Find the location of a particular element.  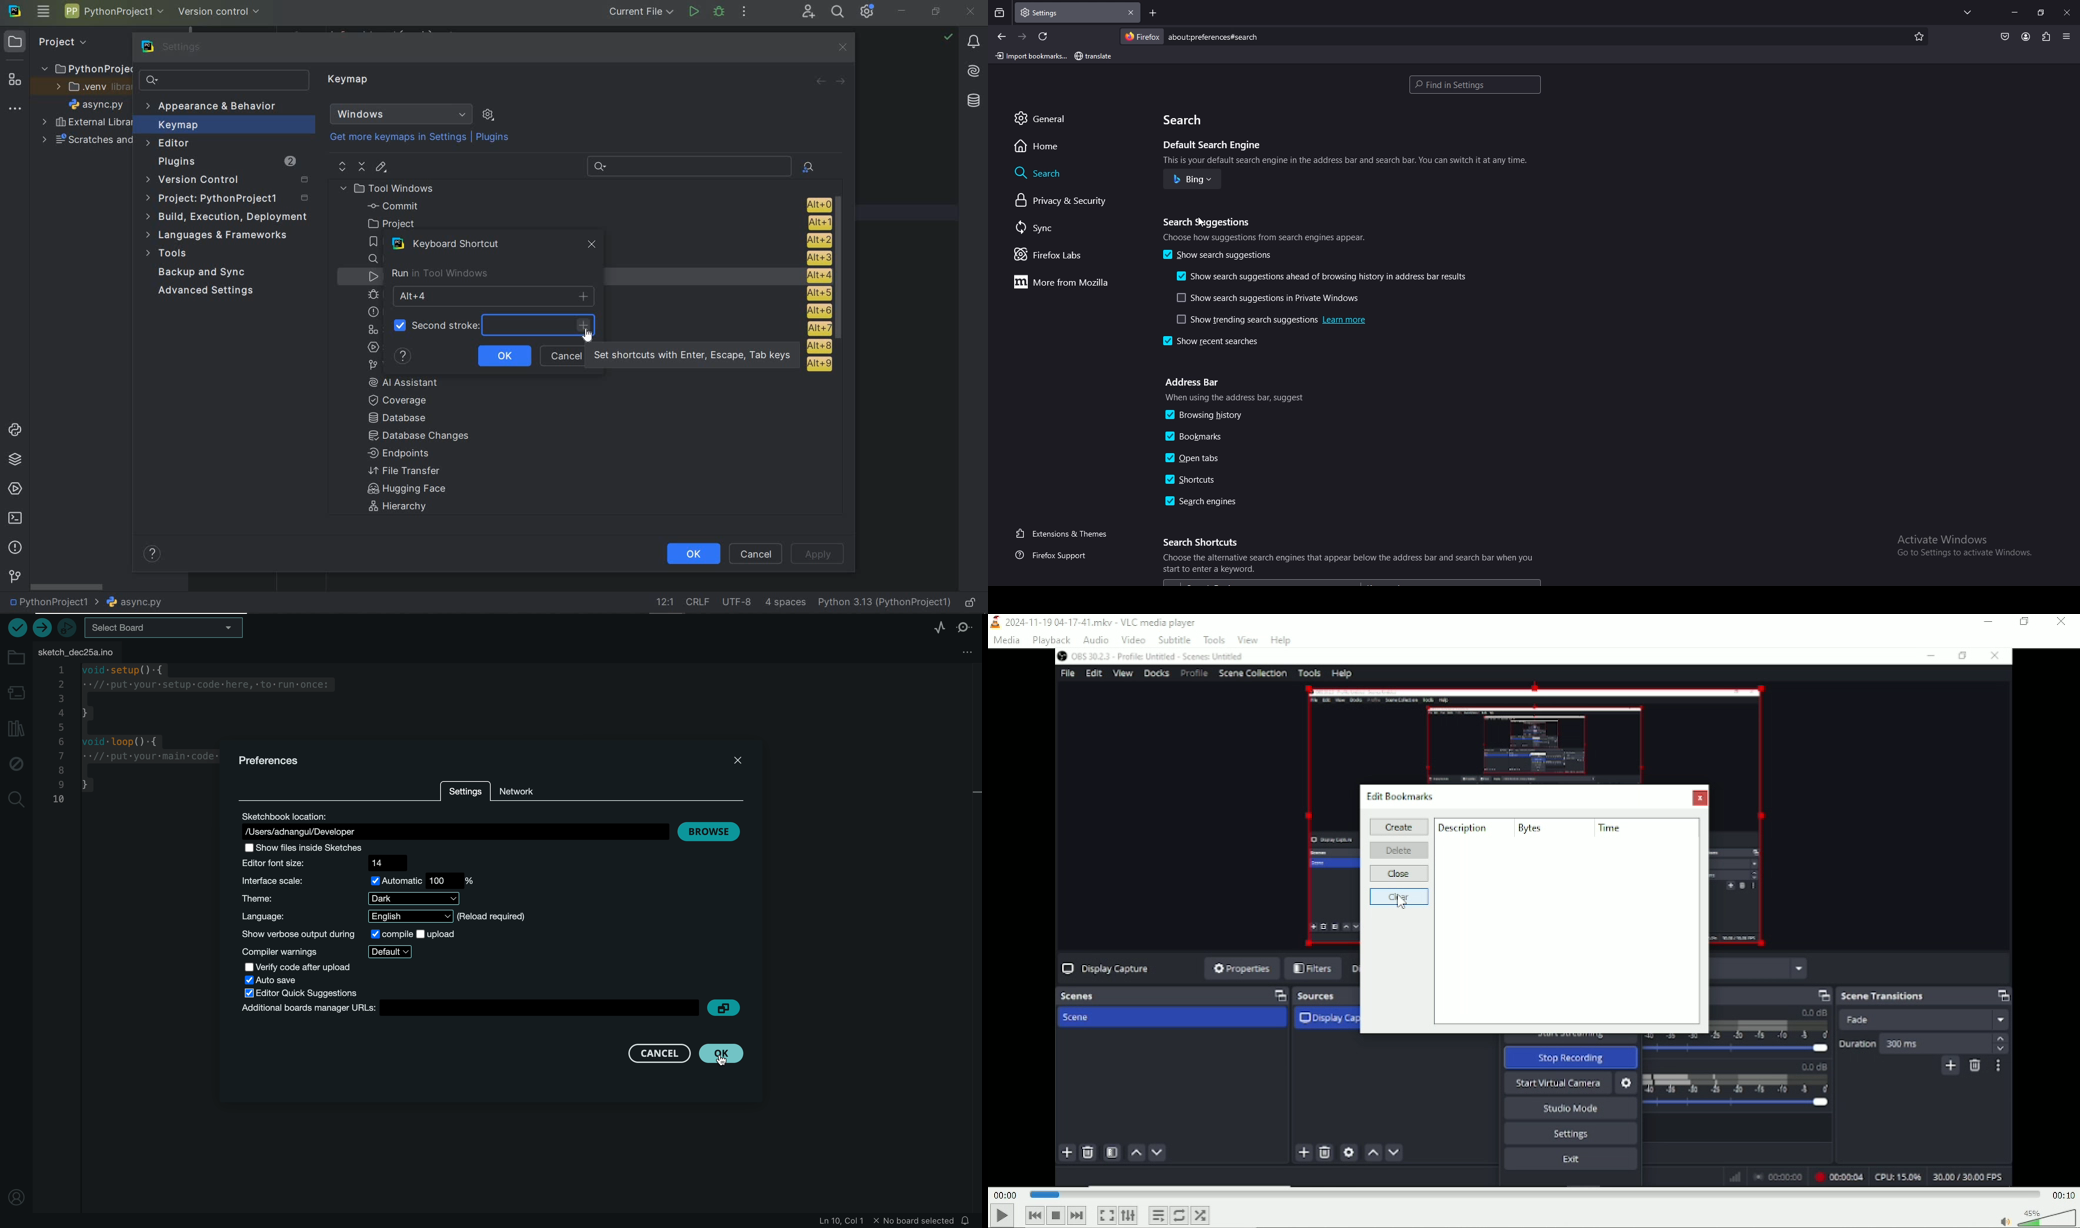

Close is located at coordinates (1697, 799).